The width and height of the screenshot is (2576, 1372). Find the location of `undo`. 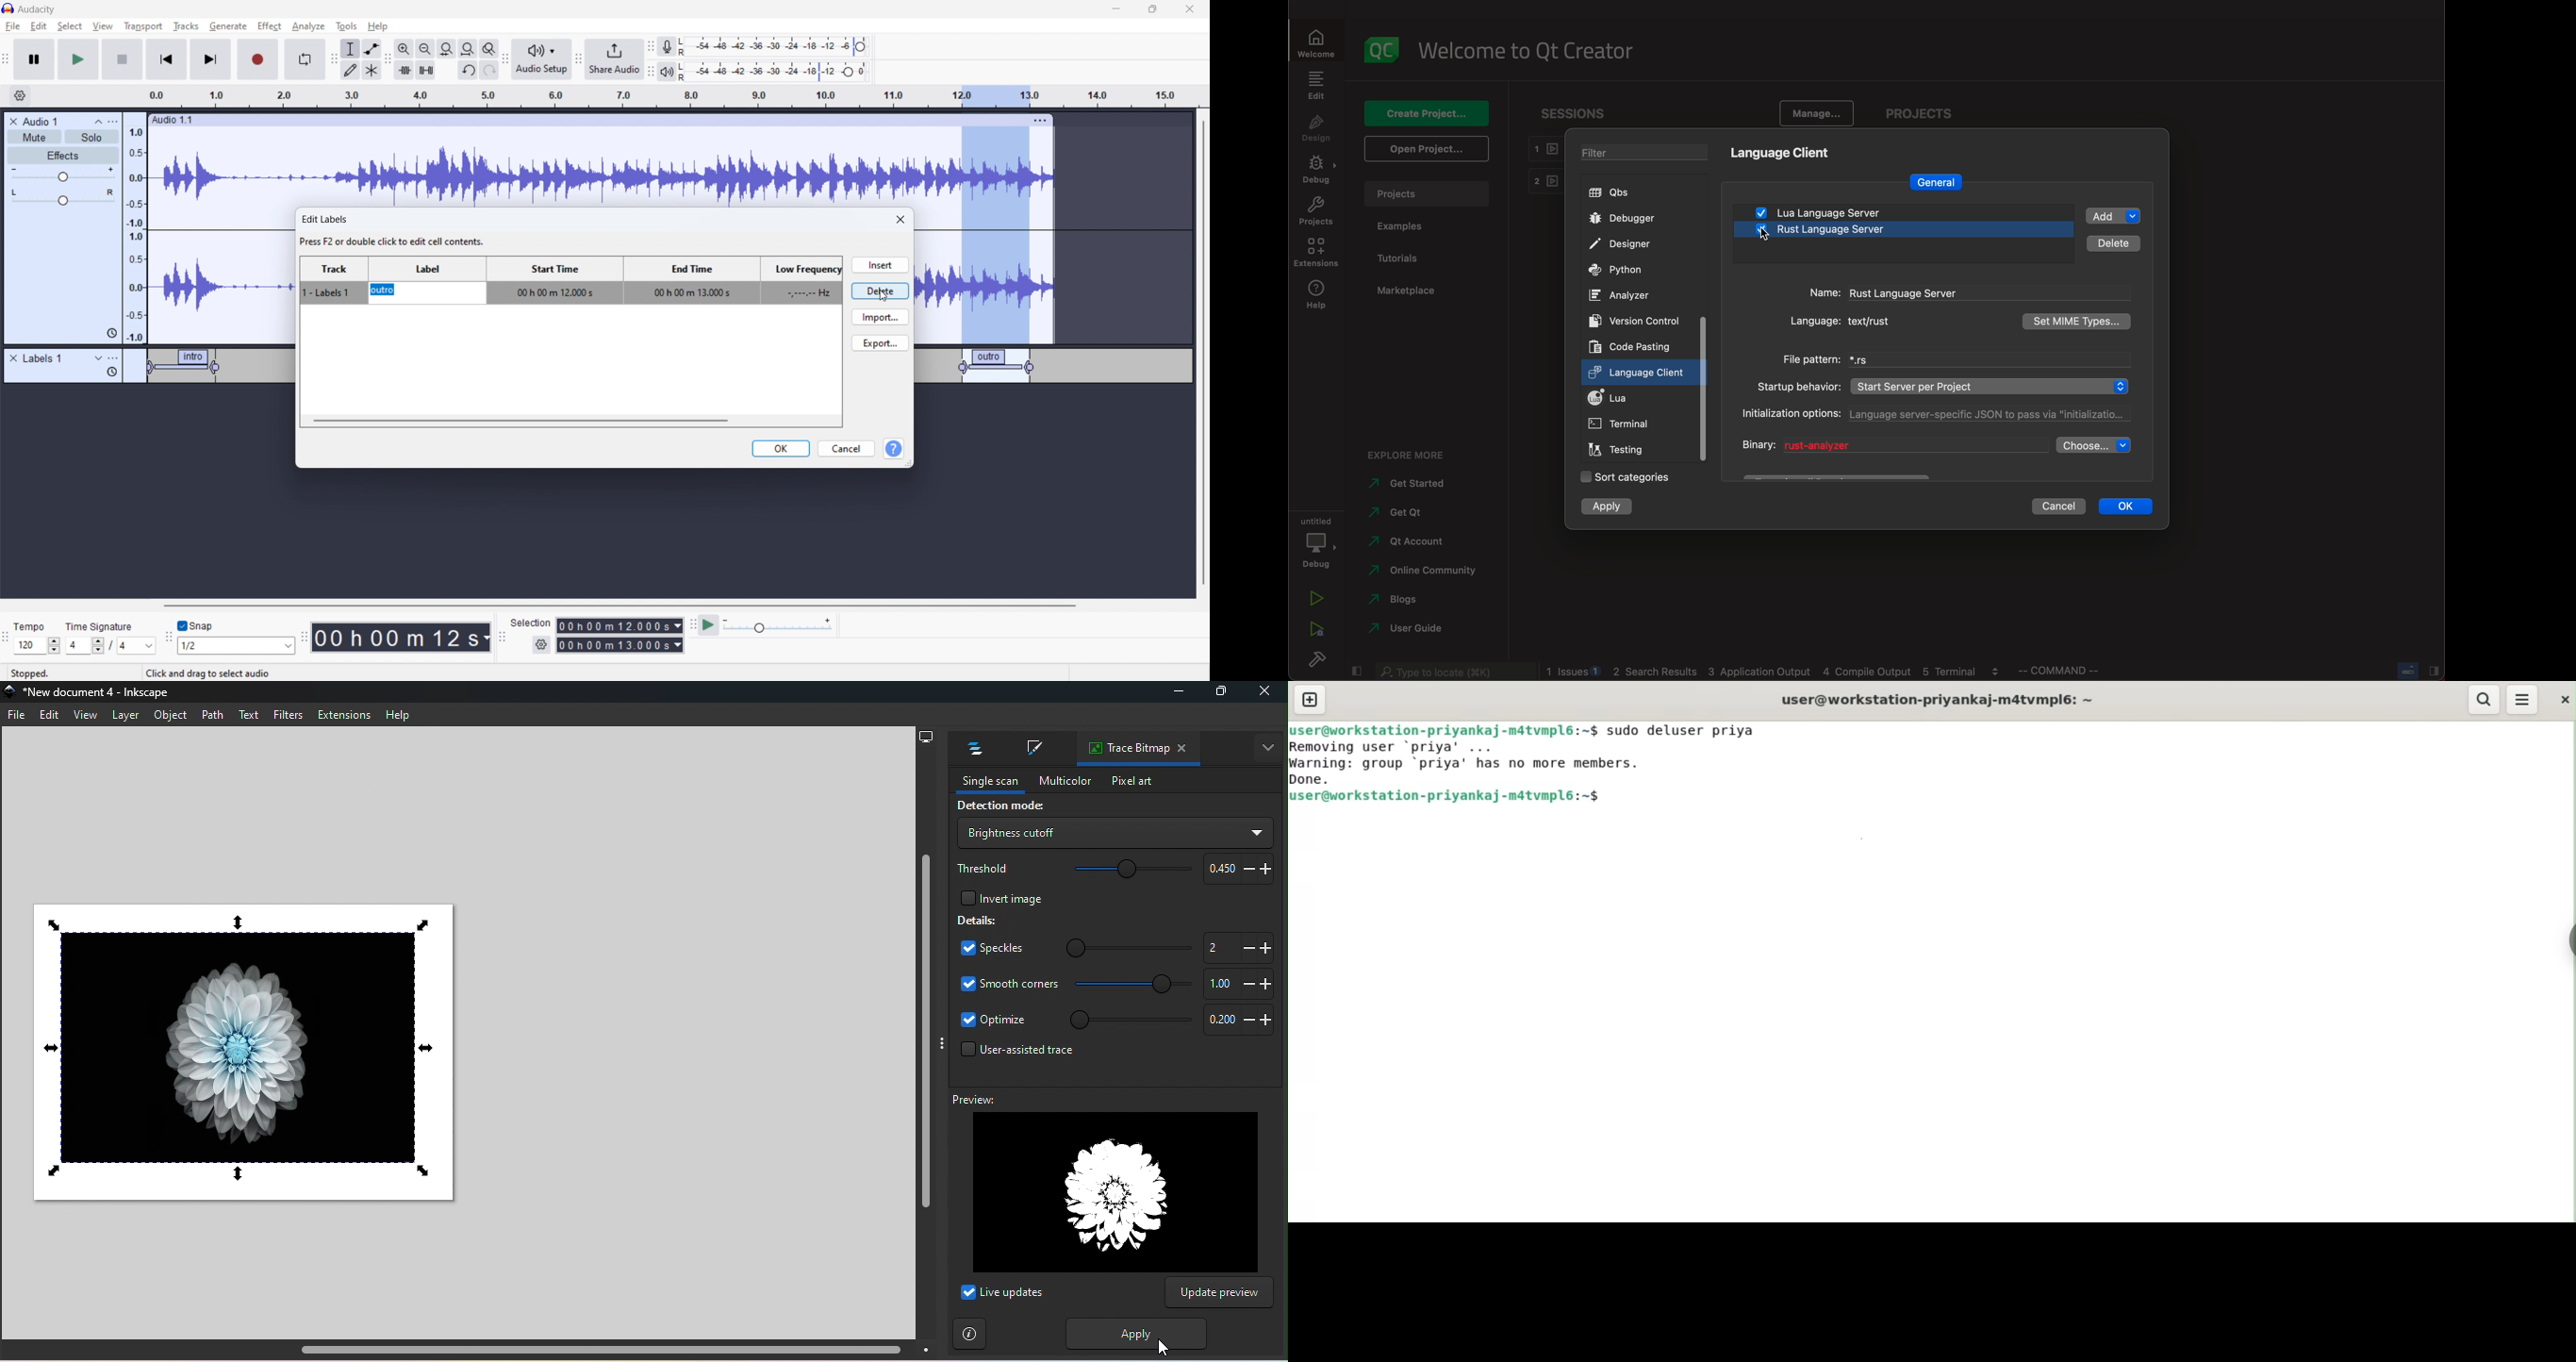

undo is located at coordinates (490, 70).